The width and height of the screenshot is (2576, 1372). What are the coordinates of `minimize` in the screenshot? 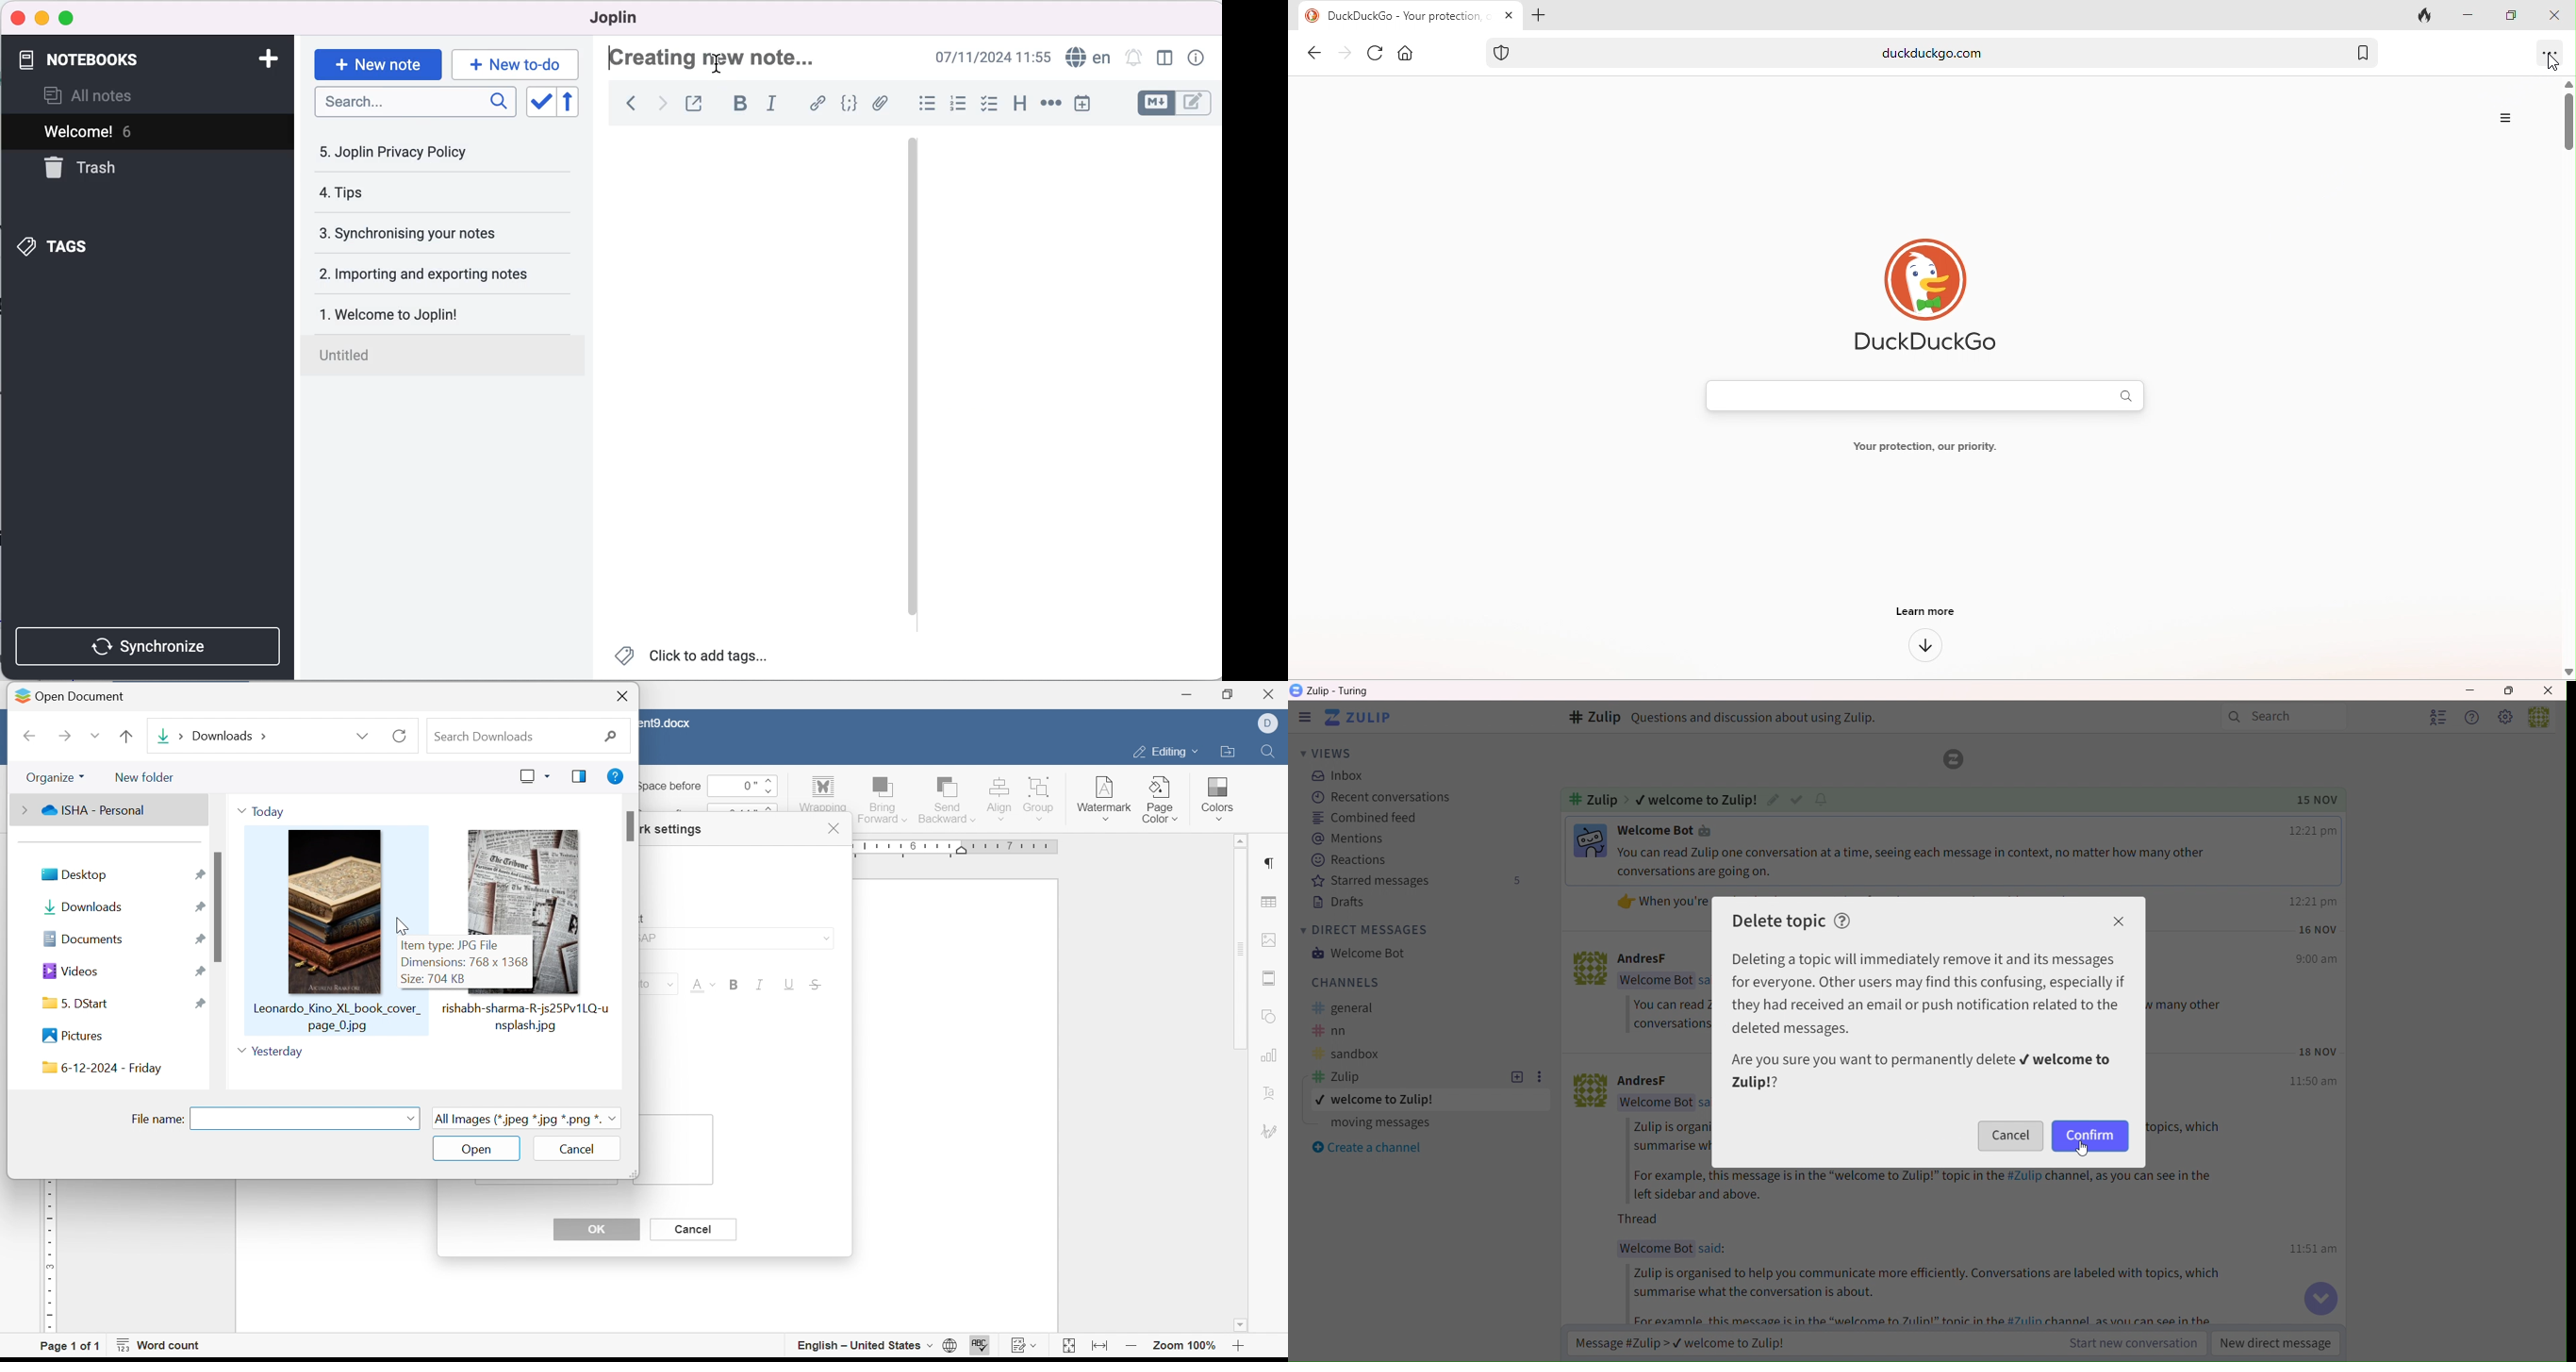 It's located at (41, 19).